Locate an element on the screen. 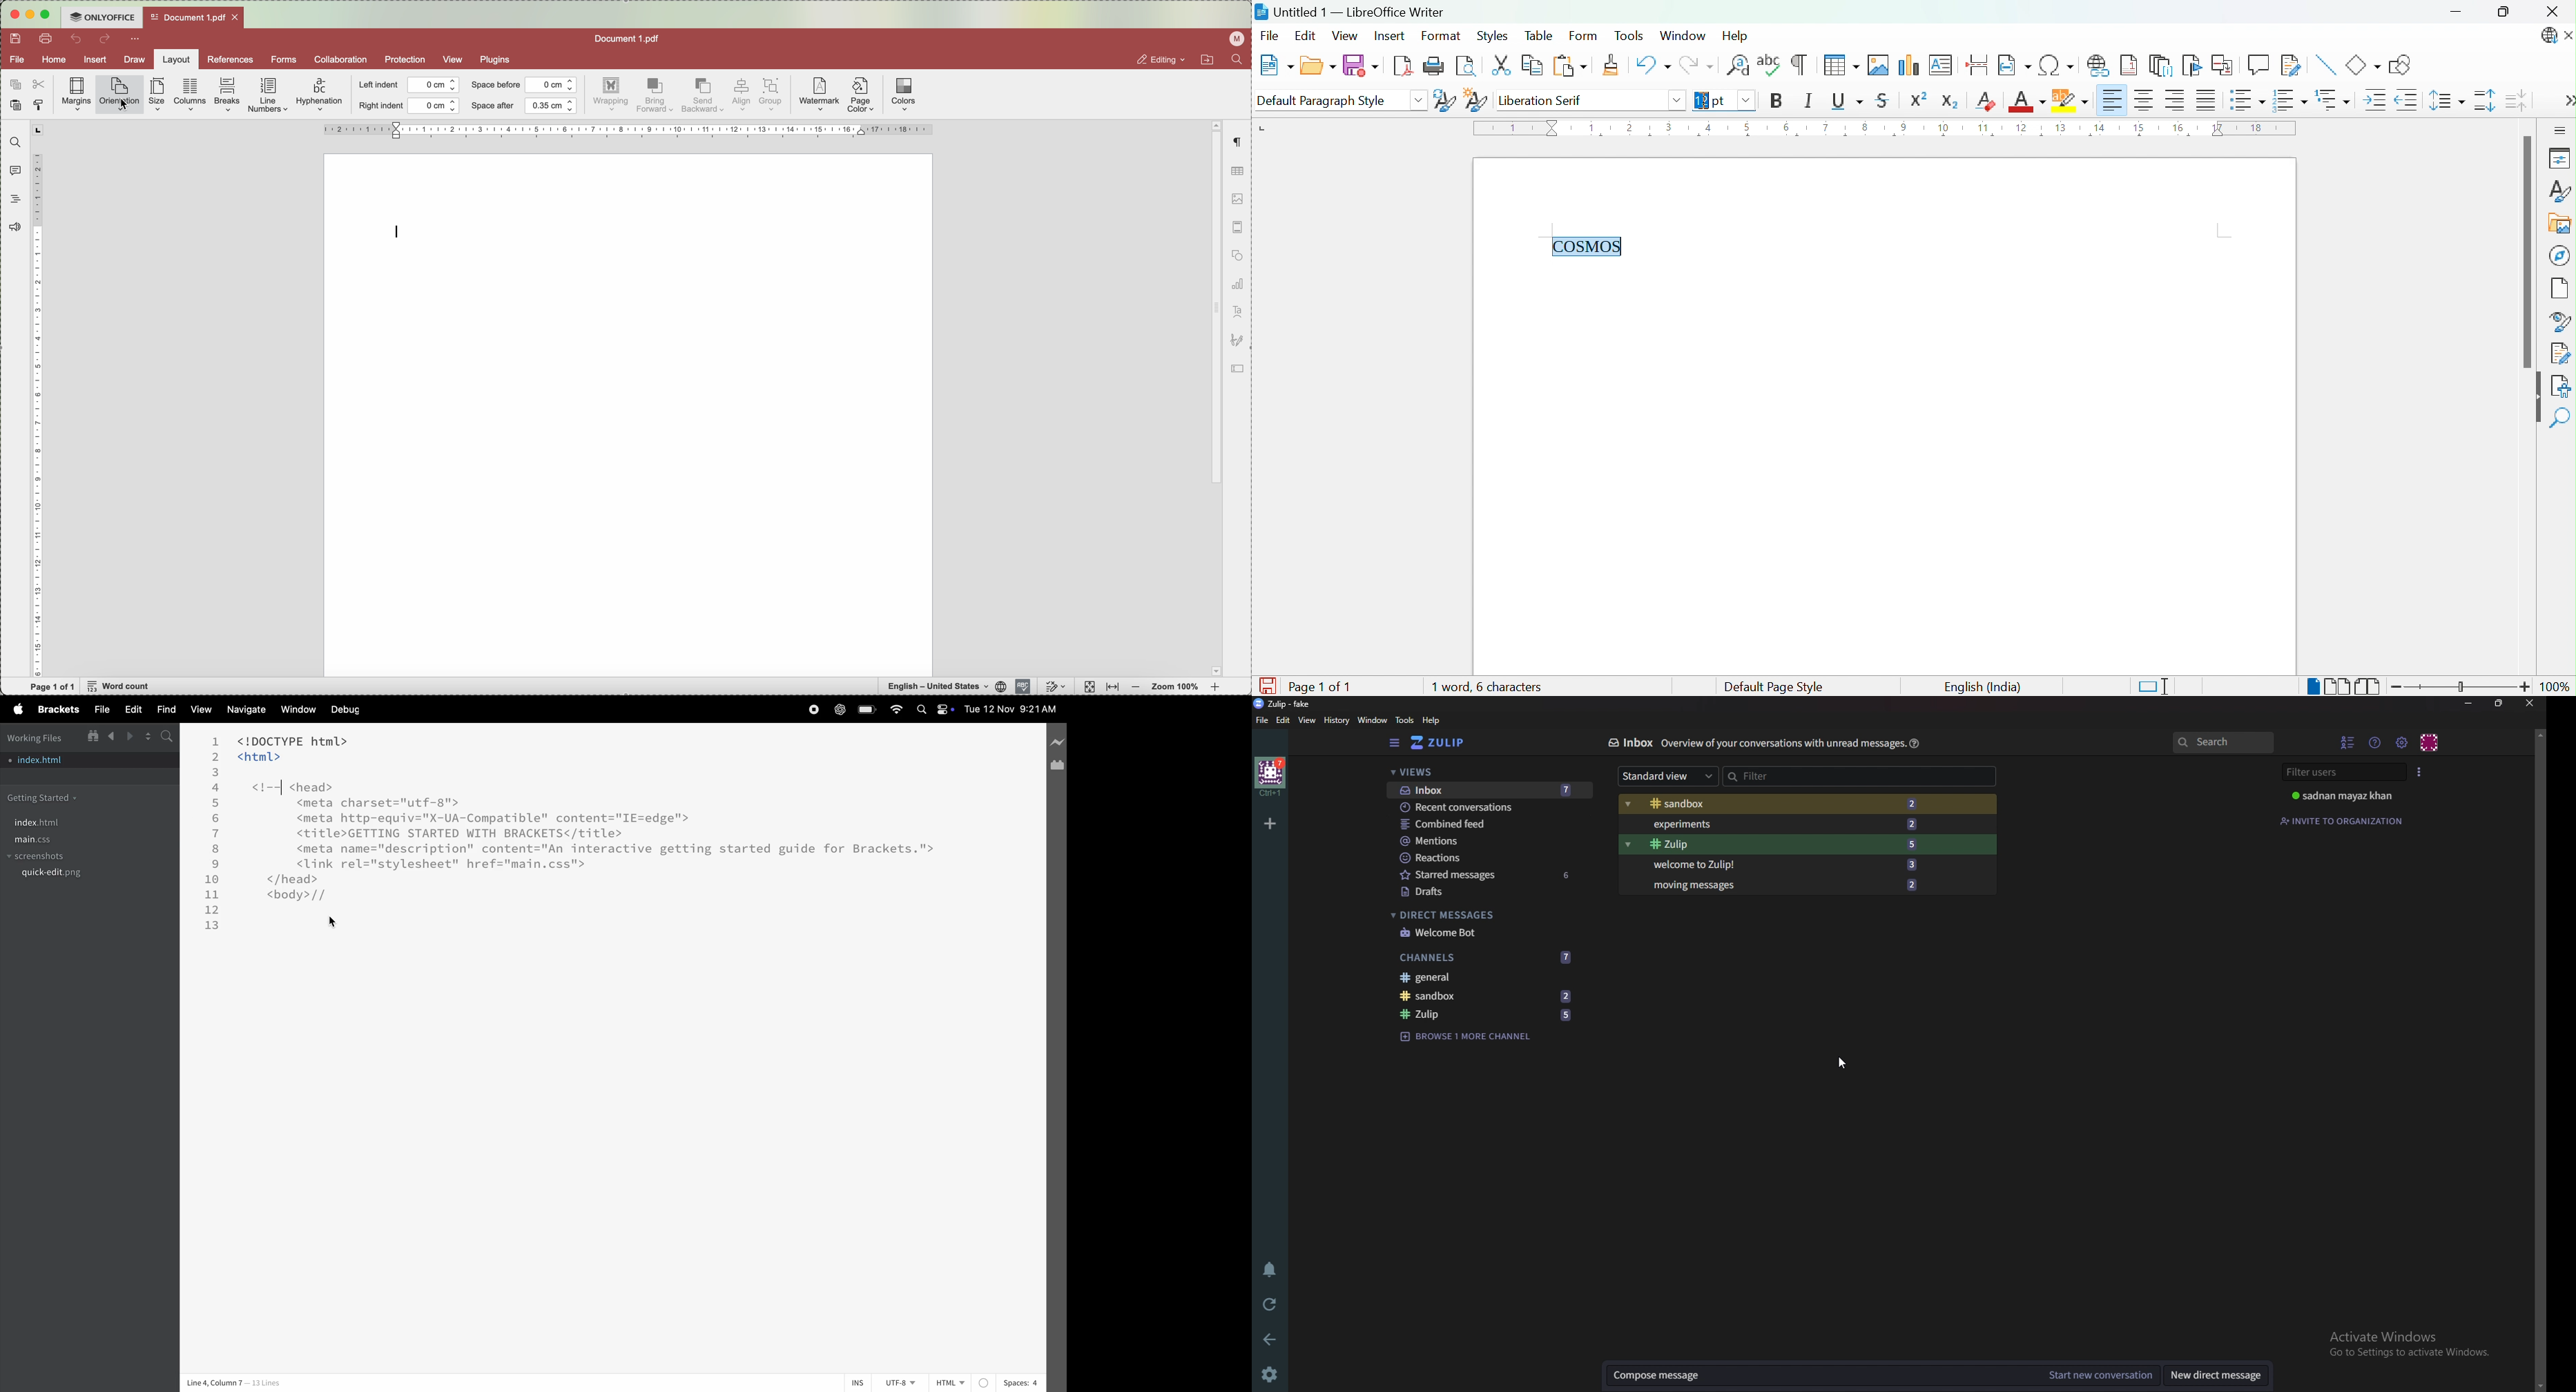 This screenshot has width=2576, height=1400. Zoom in is located at coordinates (2526, 686).